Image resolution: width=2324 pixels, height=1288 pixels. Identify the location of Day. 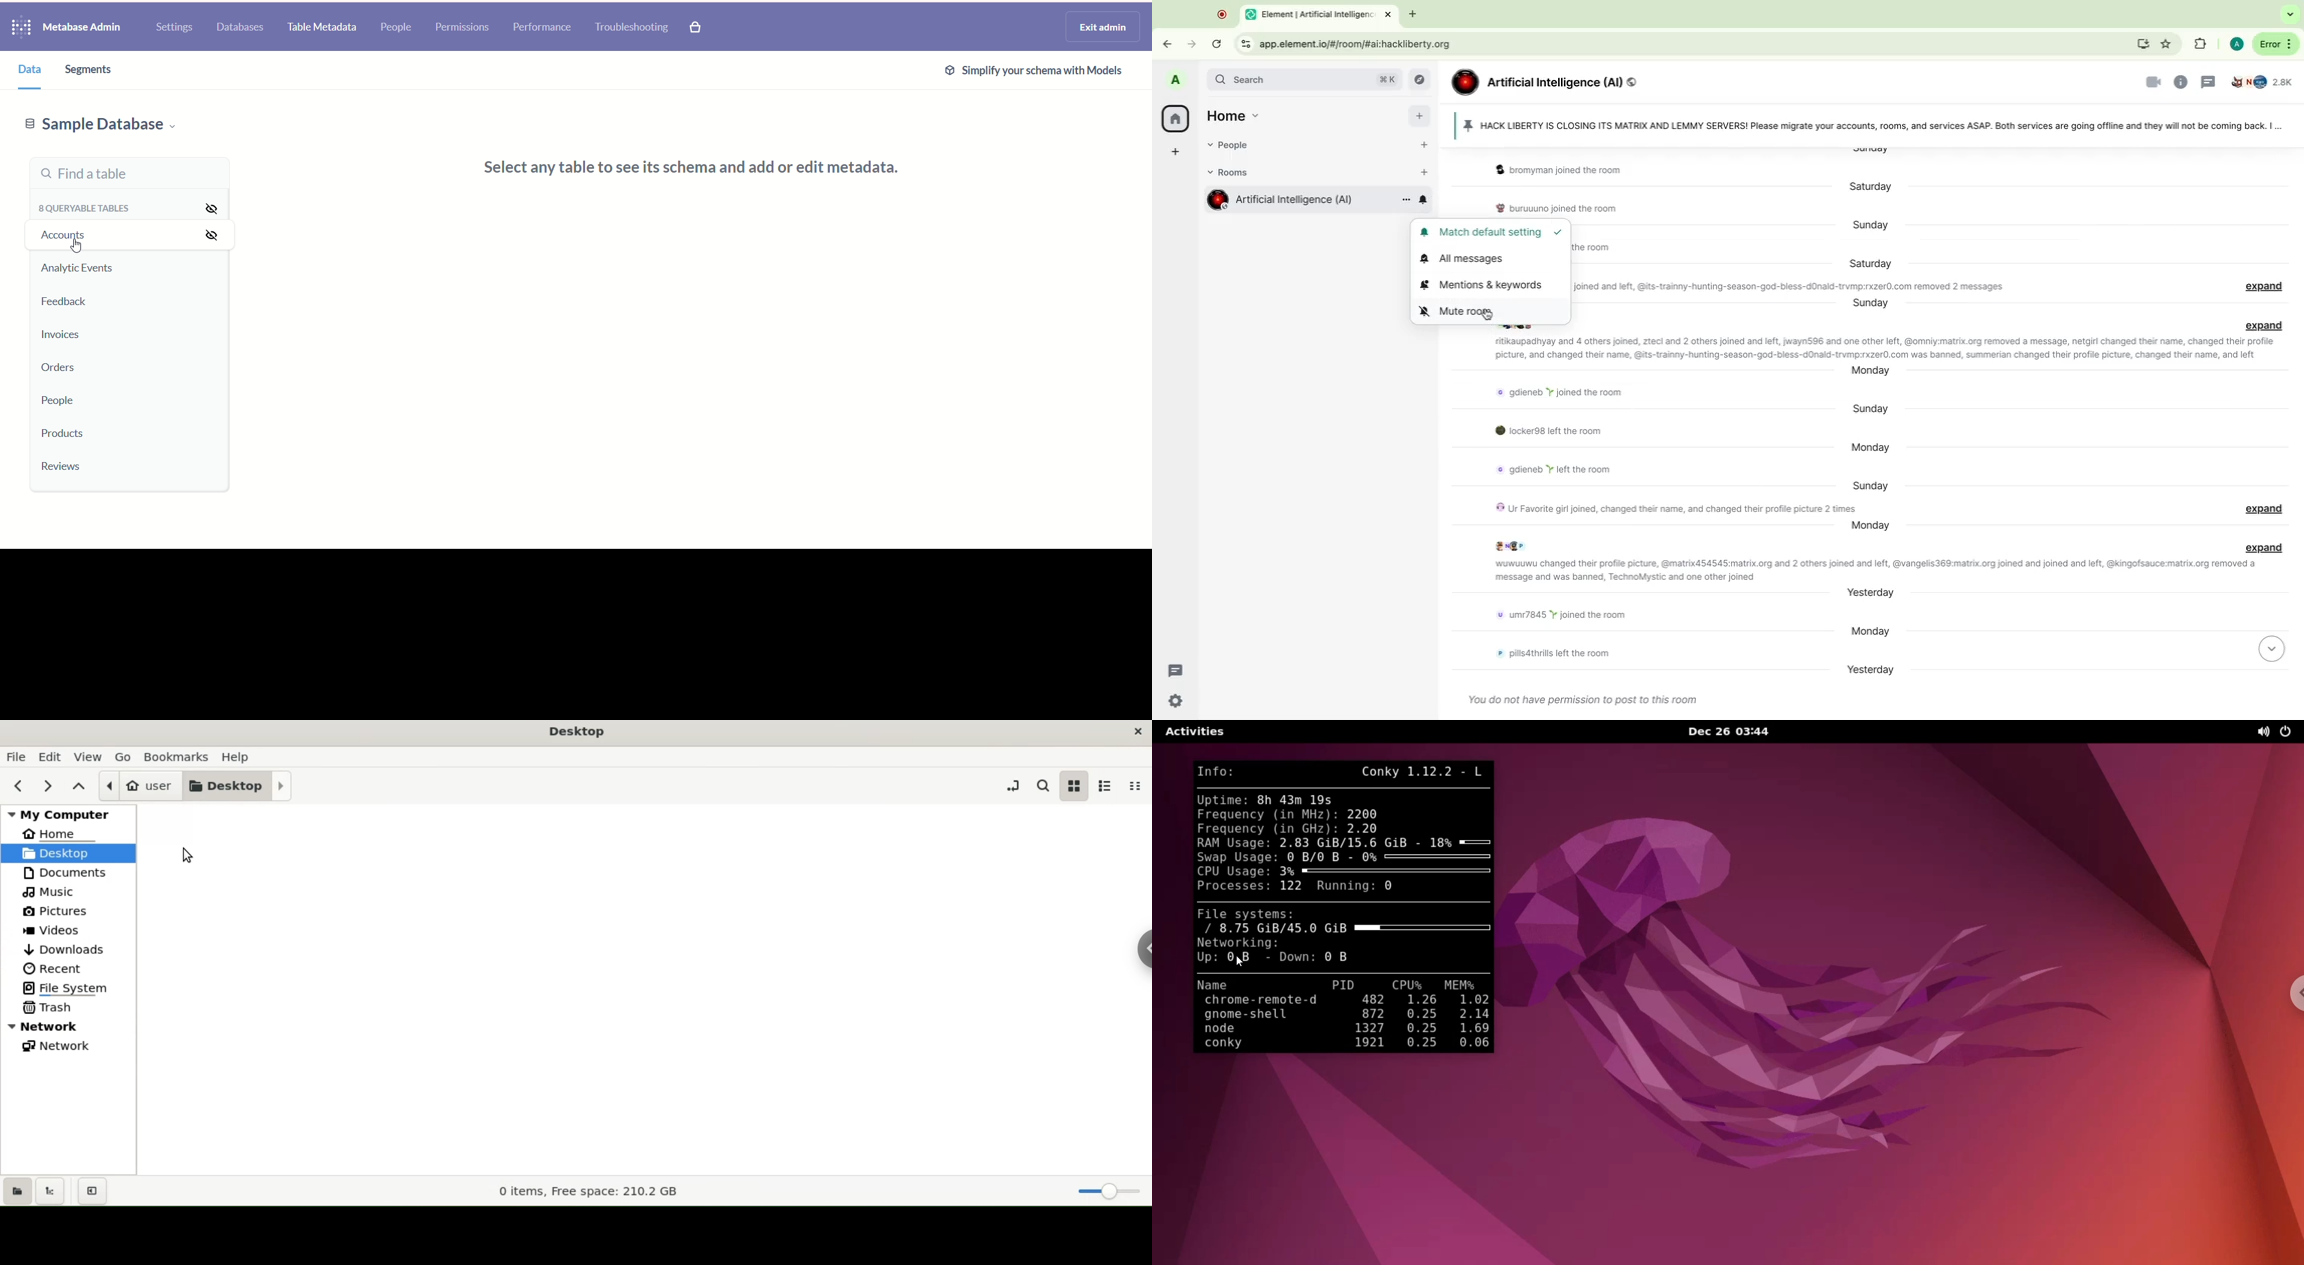
(1869, 449).